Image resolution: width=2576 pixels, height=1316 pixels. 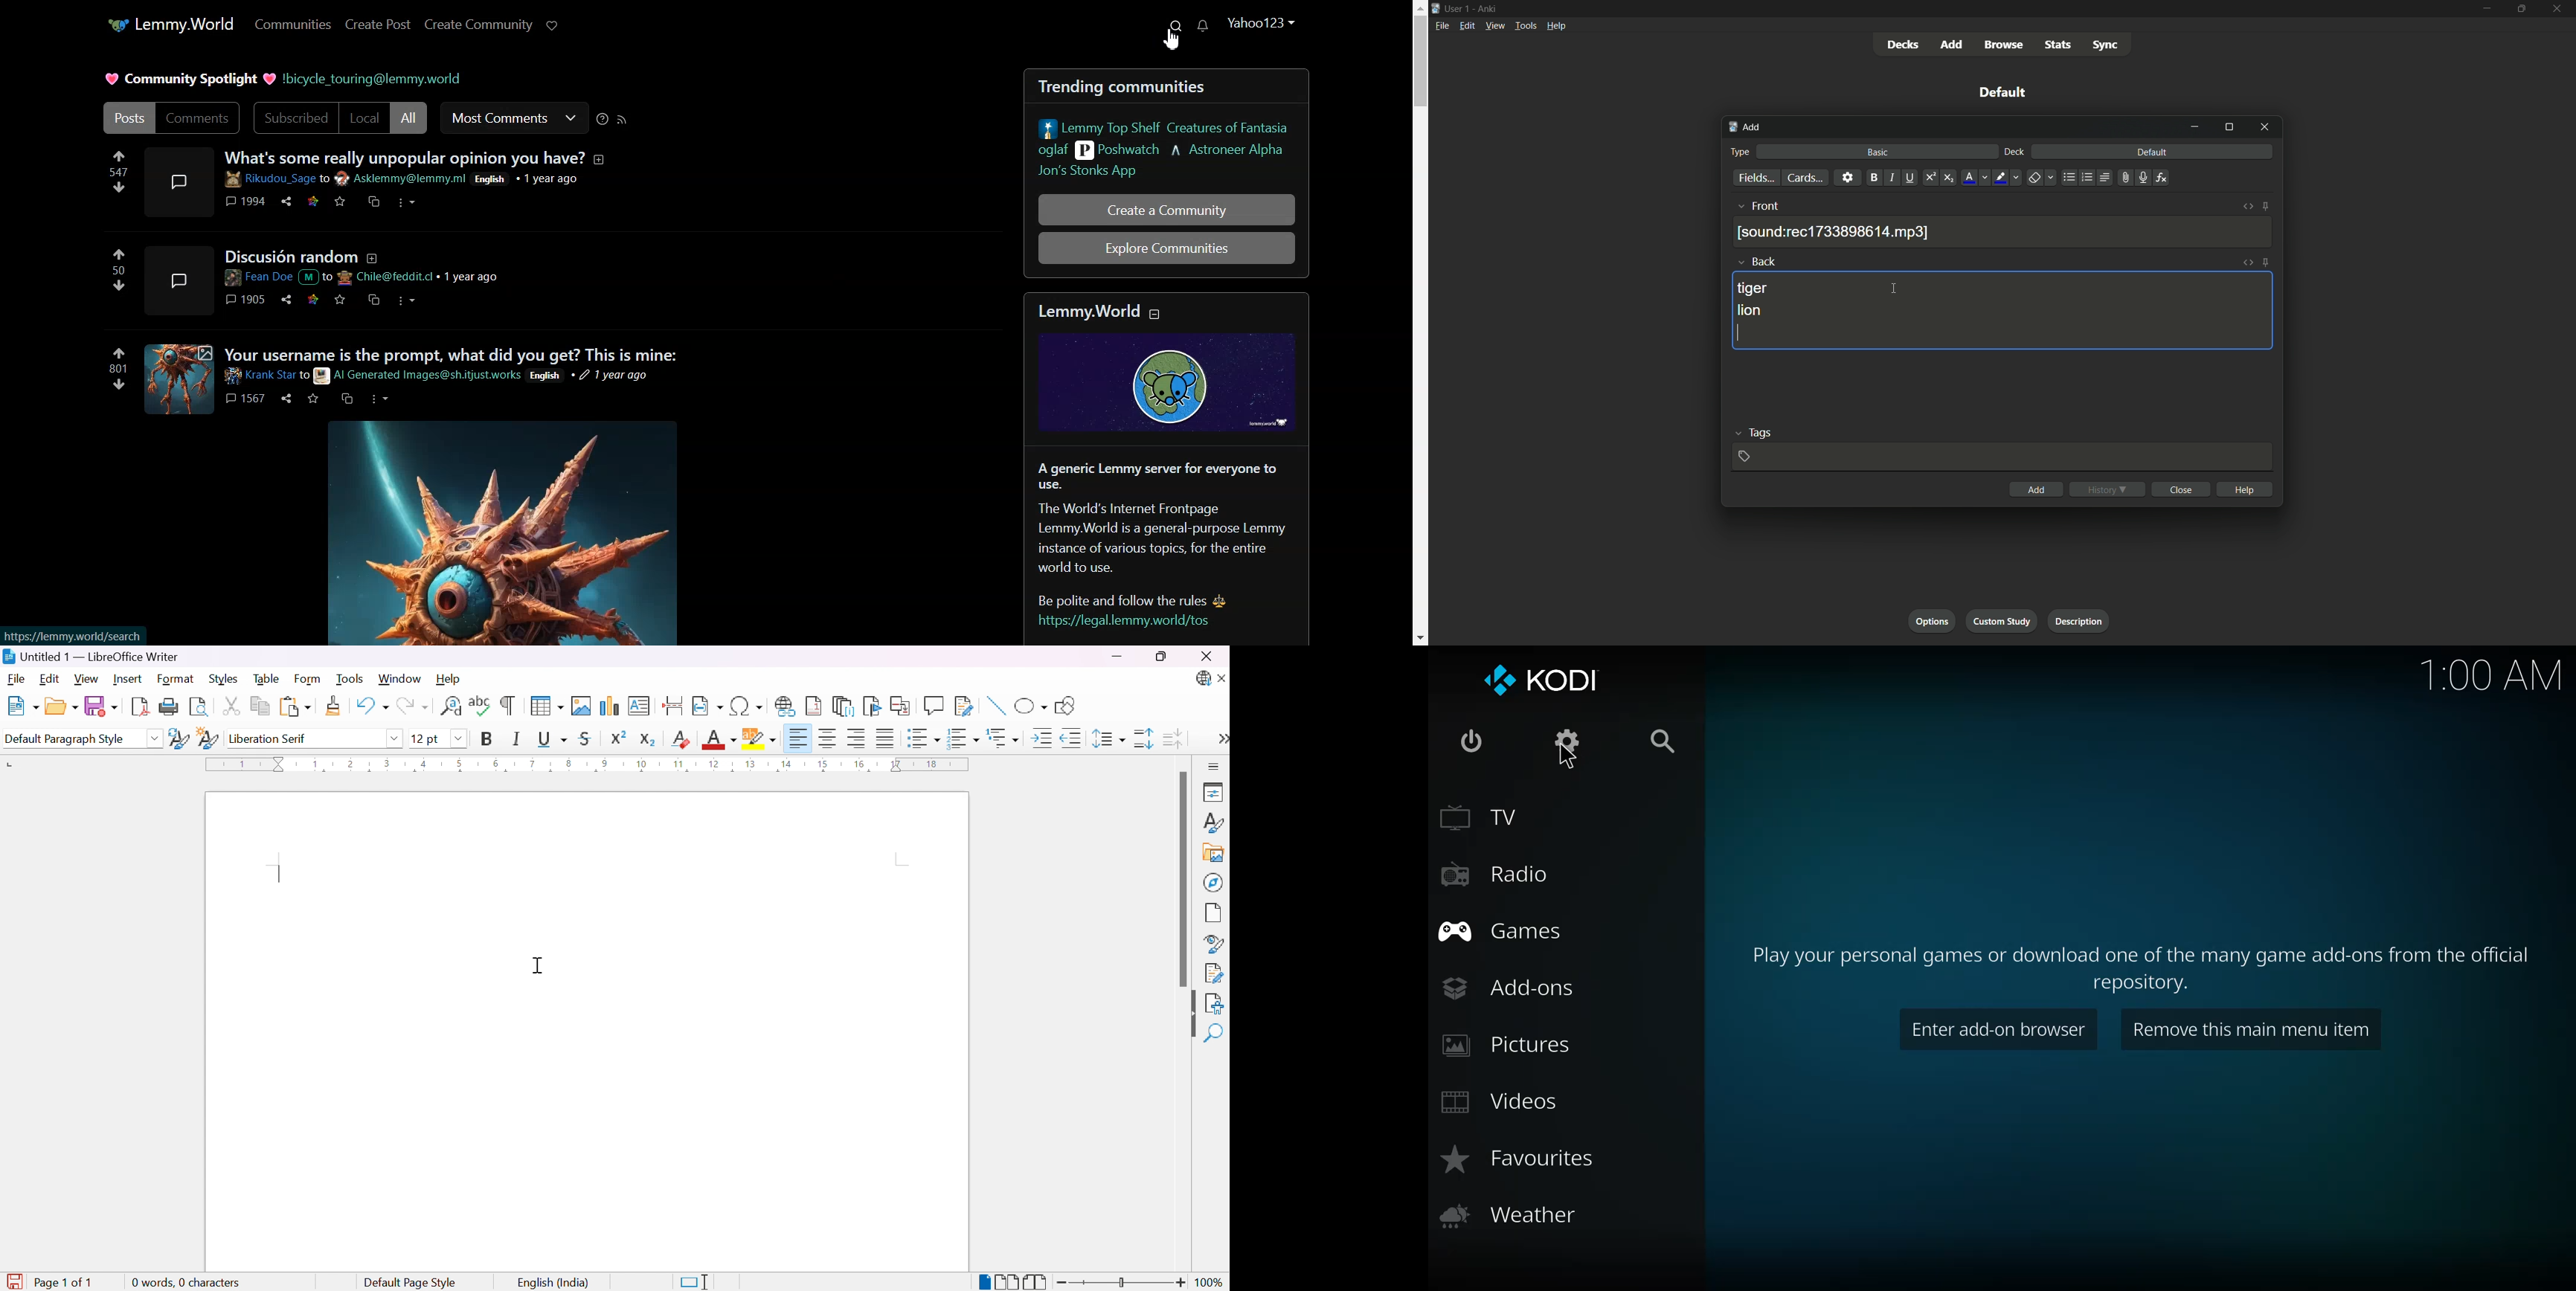 What do you see at coordinates (1180, 1284) in the screenshot?
I see `Zoom in` at bounding box center [1180, 1284].